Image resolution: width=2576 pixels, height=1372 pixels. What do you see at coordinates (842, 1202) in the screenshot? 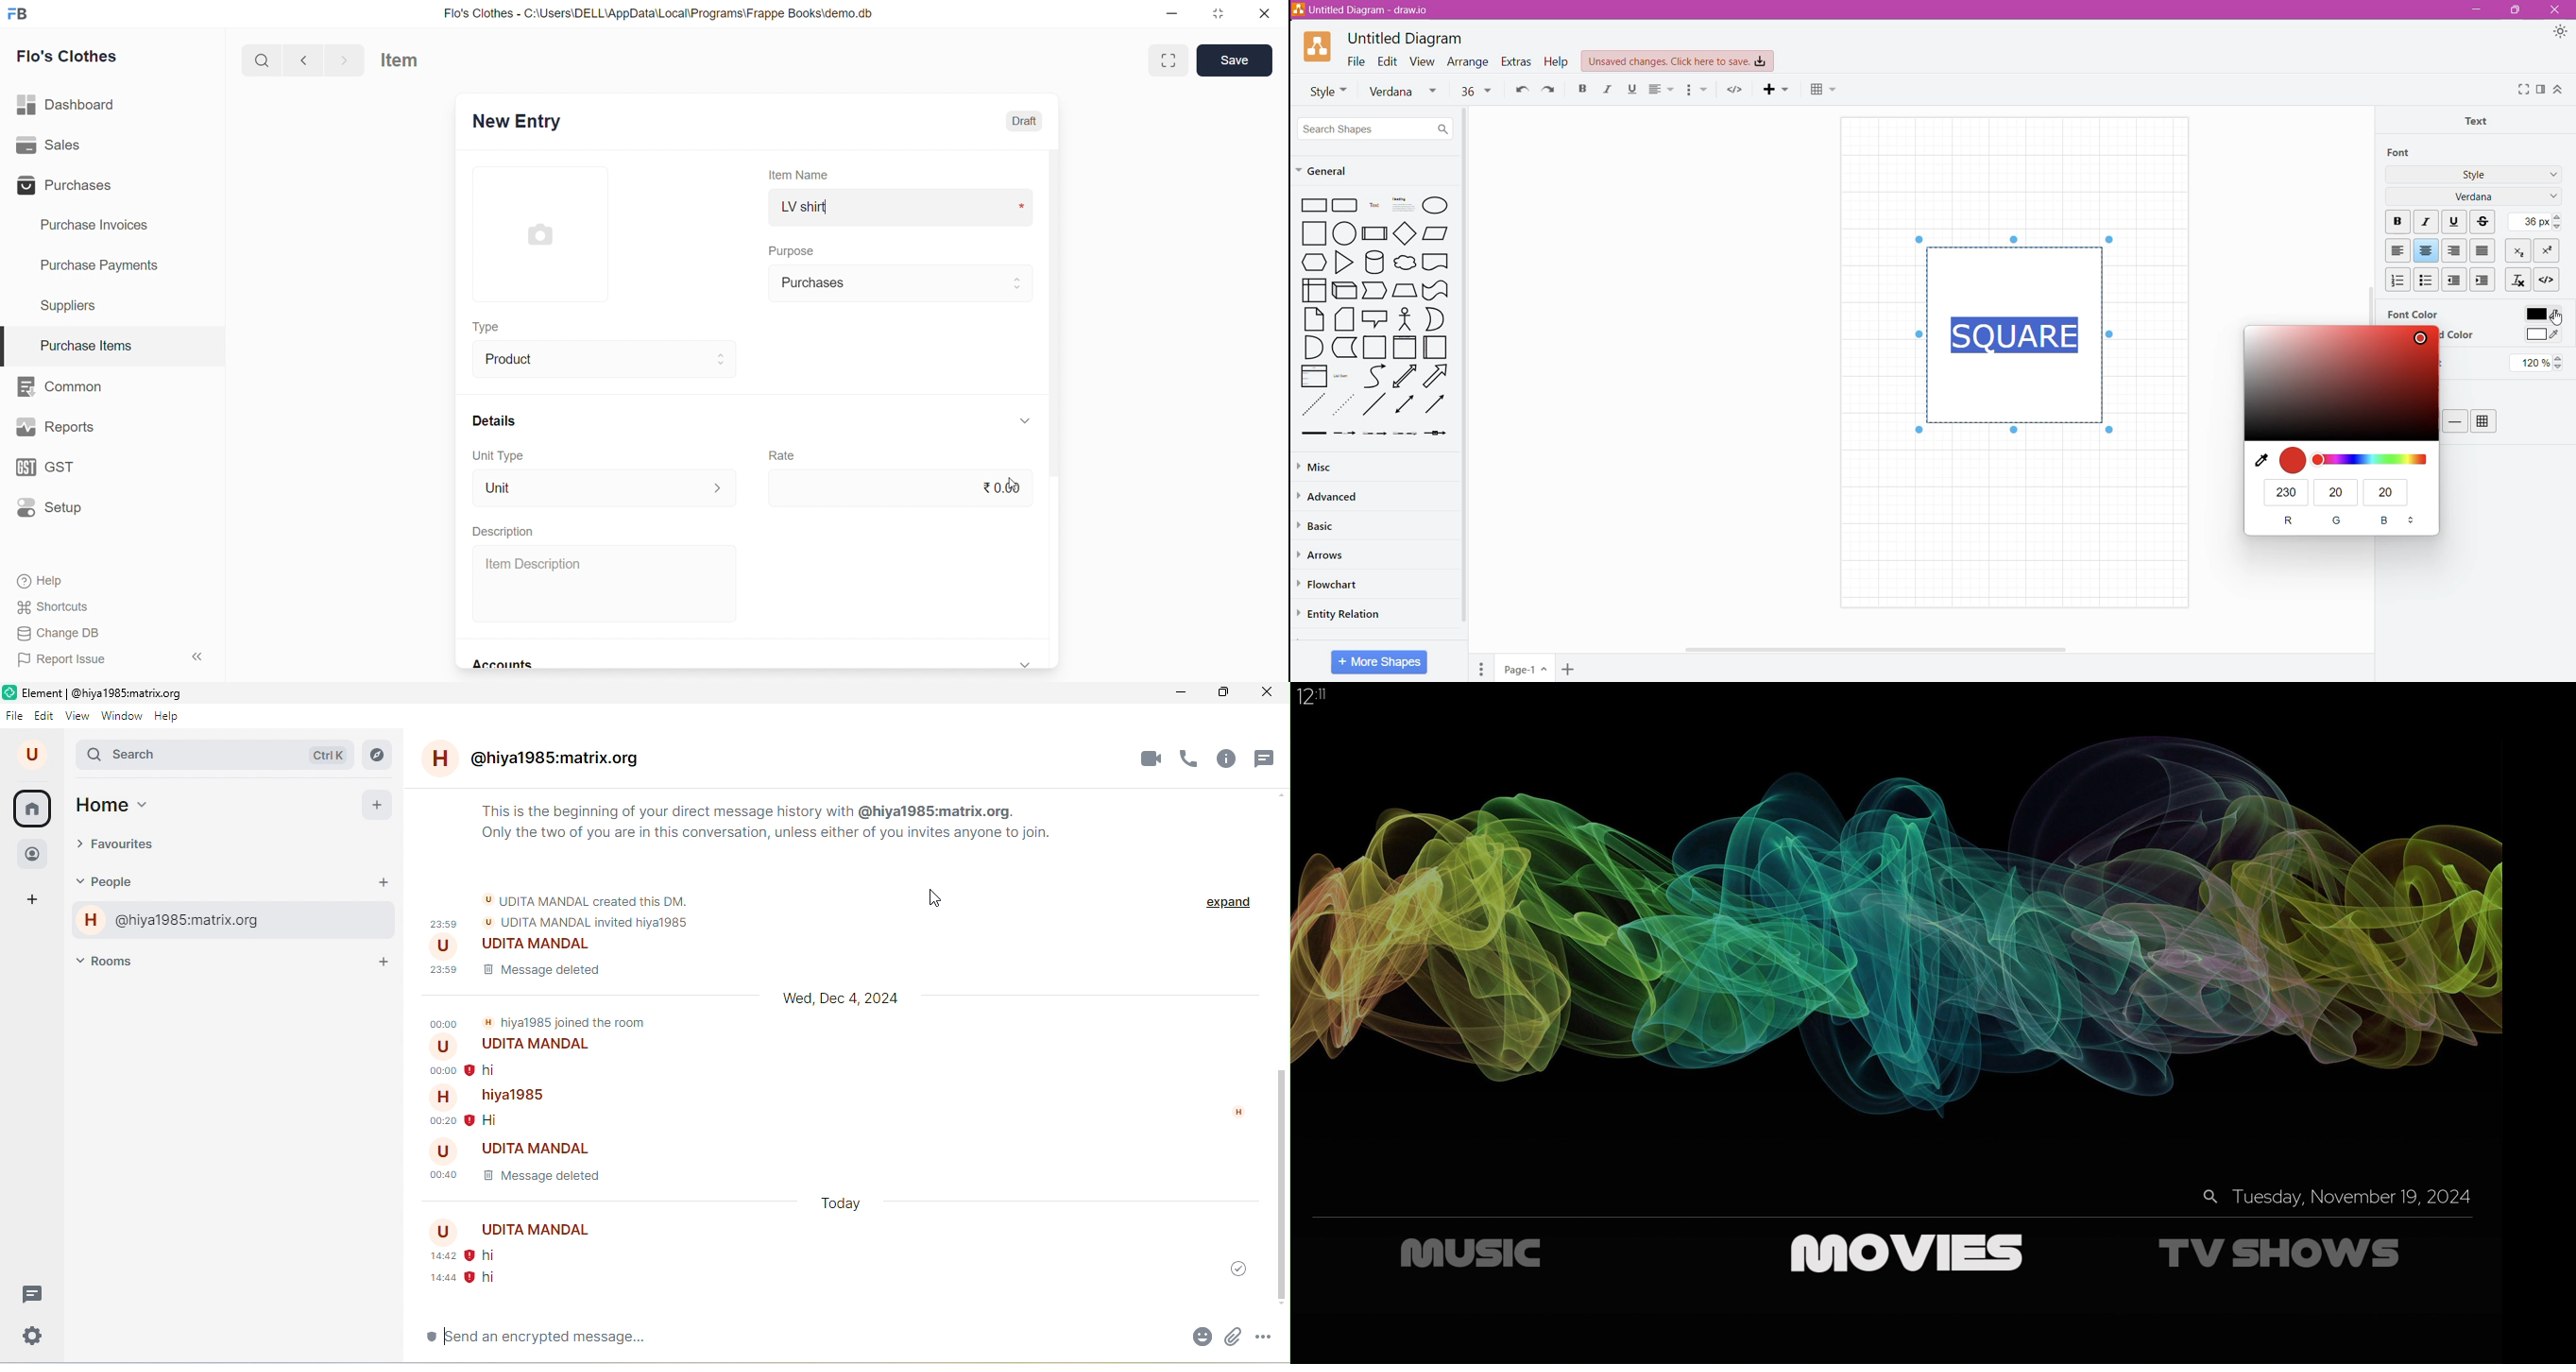
I see `today` at bounding box center [842, 1202].